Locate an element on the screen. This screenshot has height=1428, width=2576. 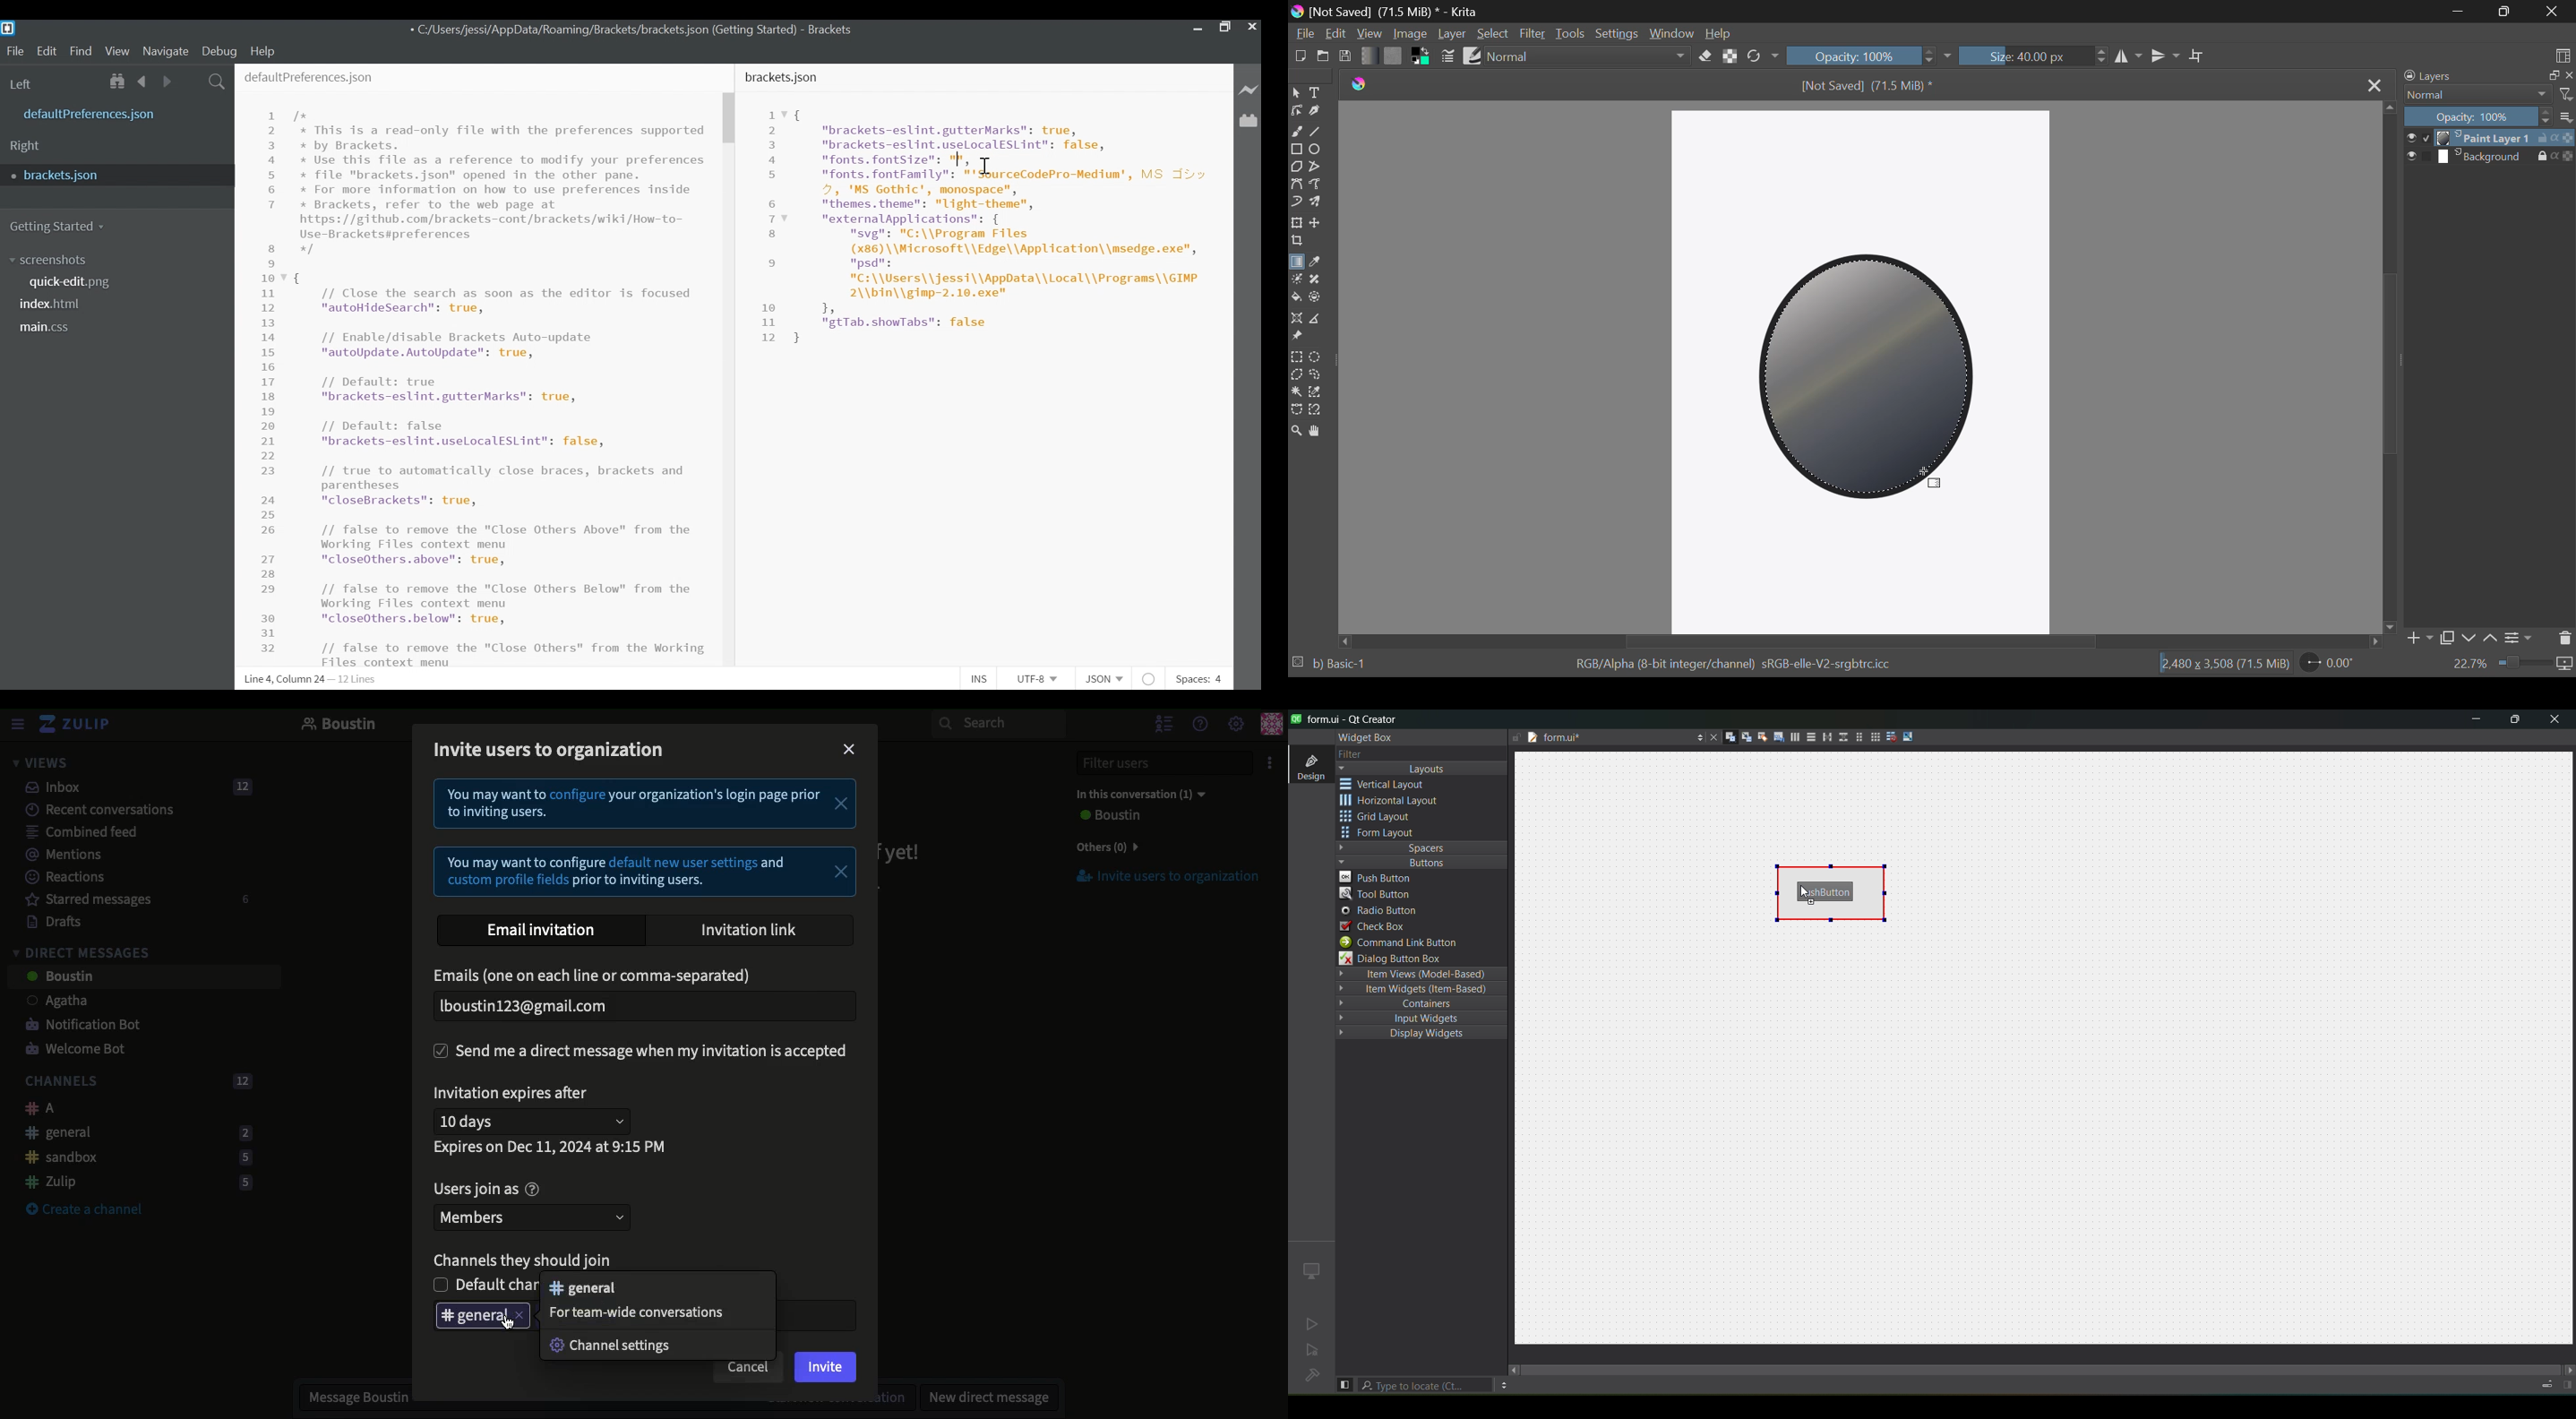
10 days is located at coordinates (537, 1121).